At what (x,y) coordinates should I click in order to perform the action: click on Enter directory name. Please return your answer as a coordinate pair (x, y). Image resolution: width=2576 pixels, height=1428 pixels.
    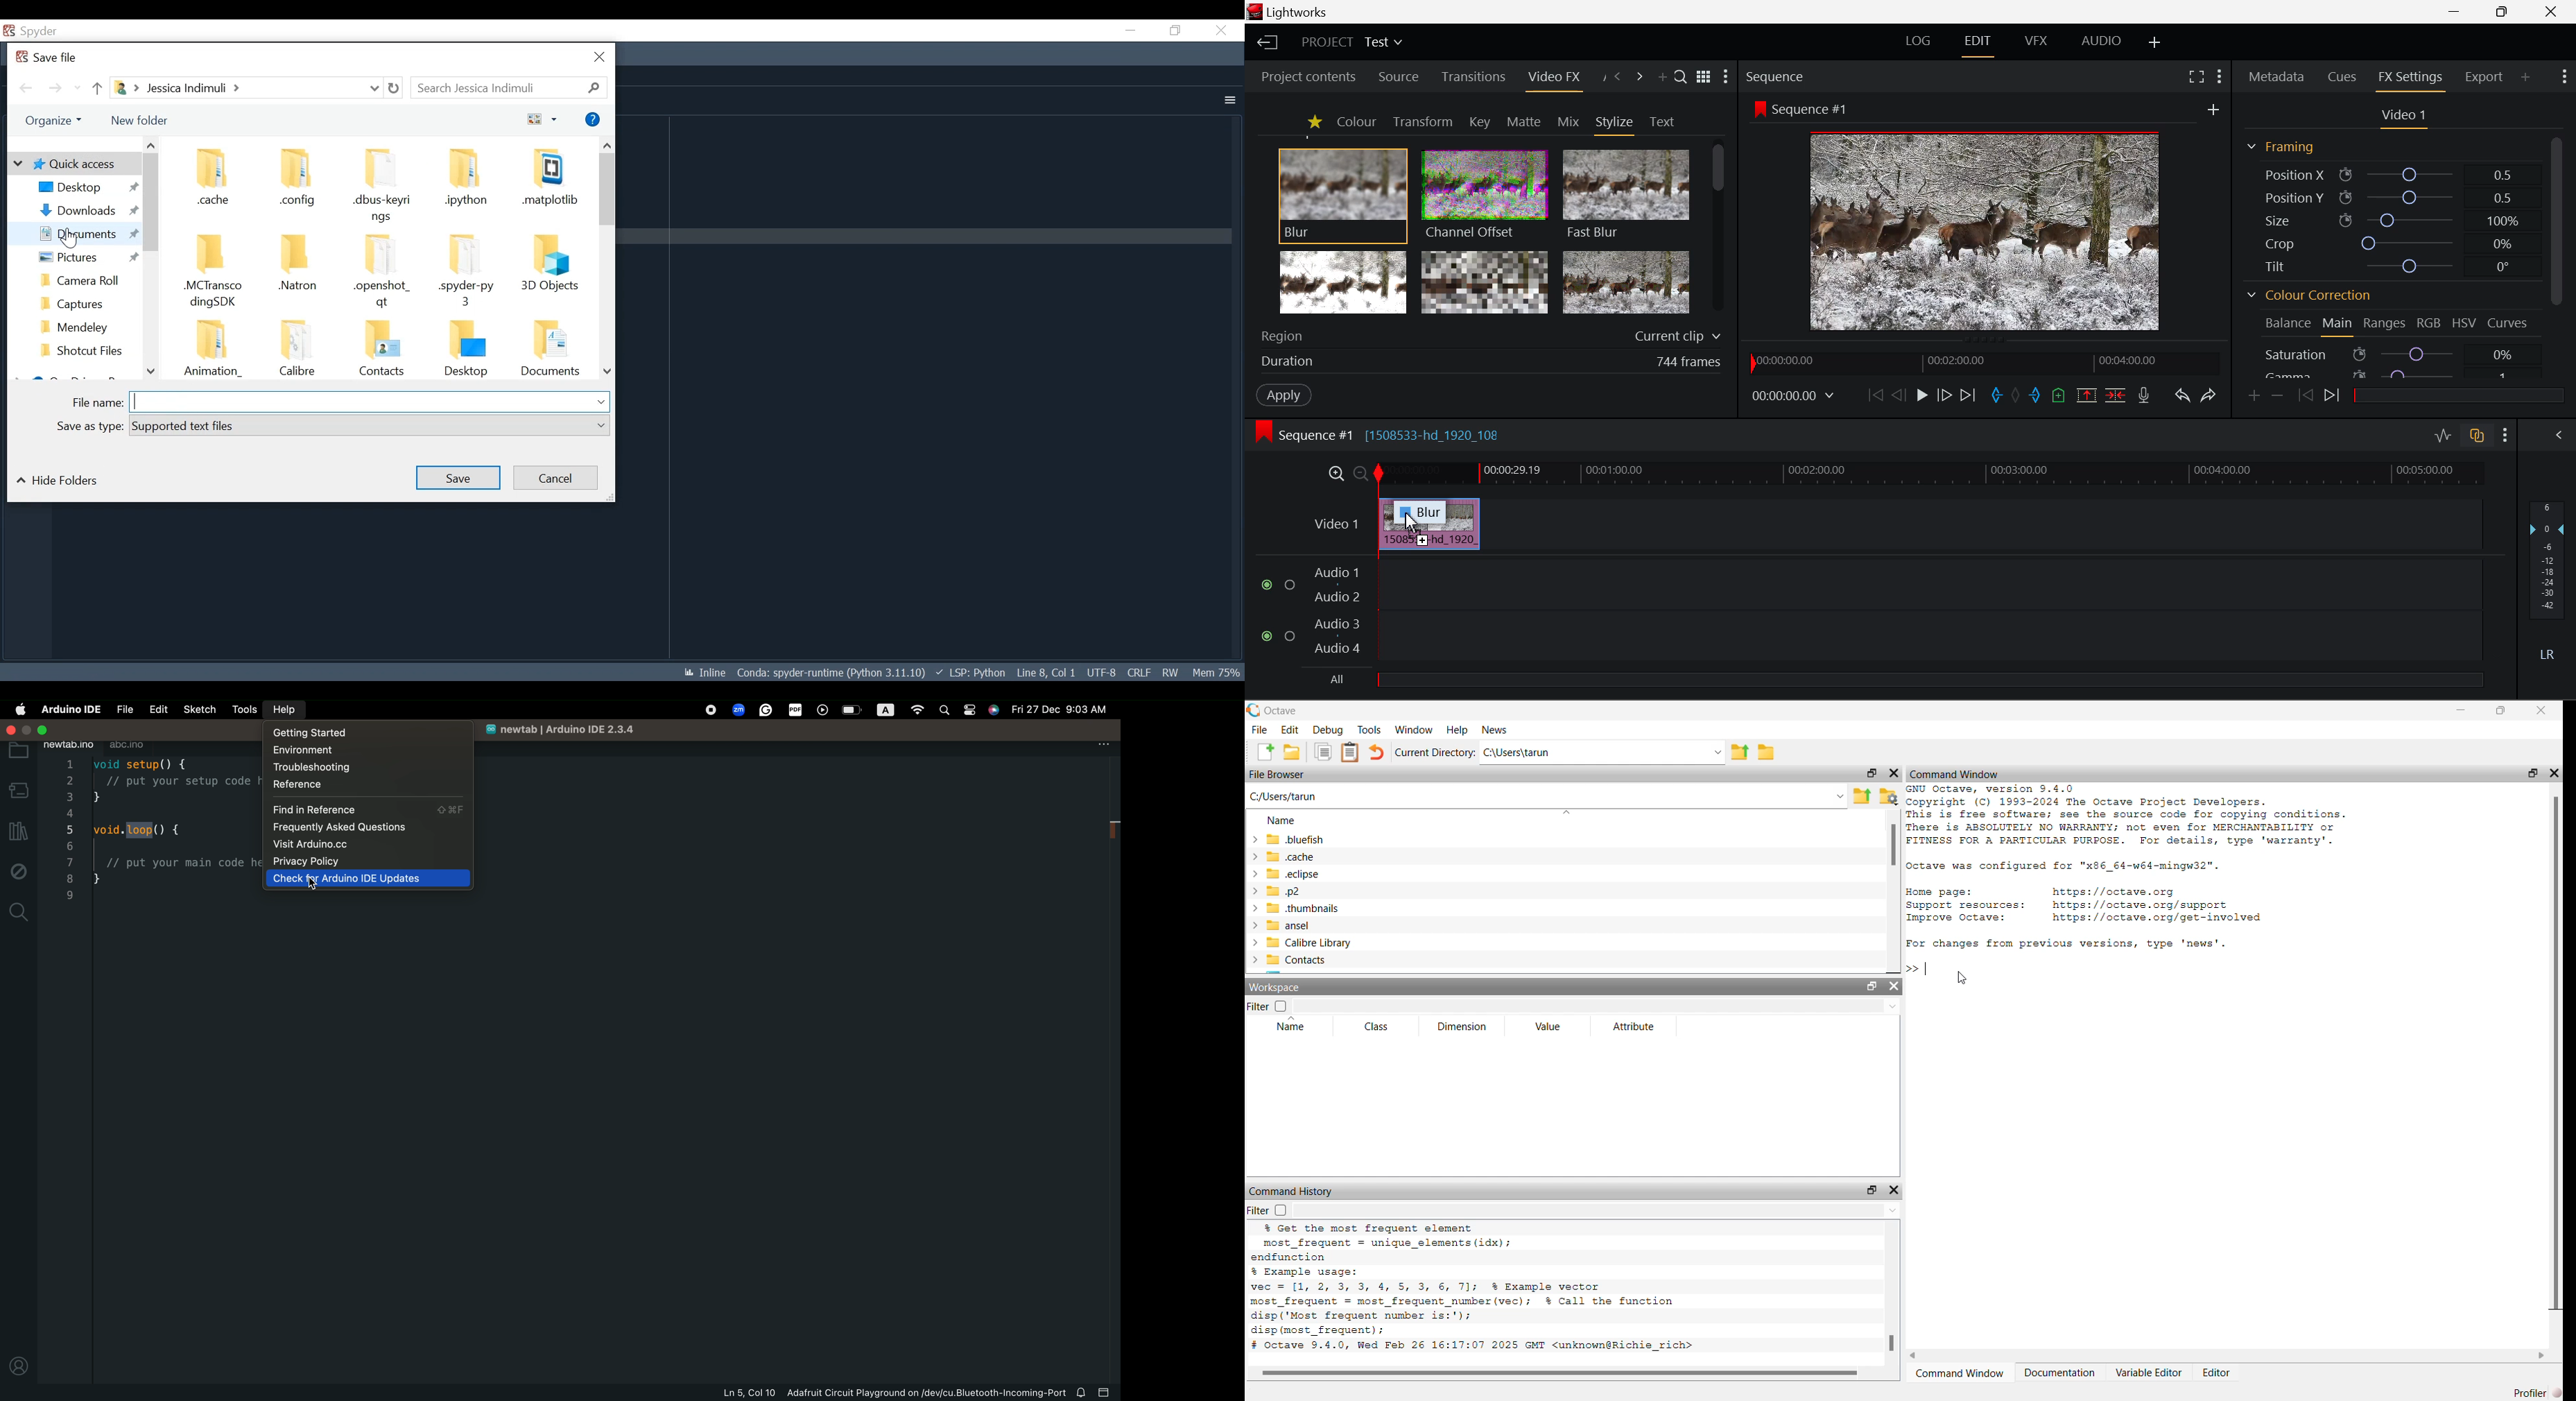
    Looking at the image, I should click on (1717, 751).